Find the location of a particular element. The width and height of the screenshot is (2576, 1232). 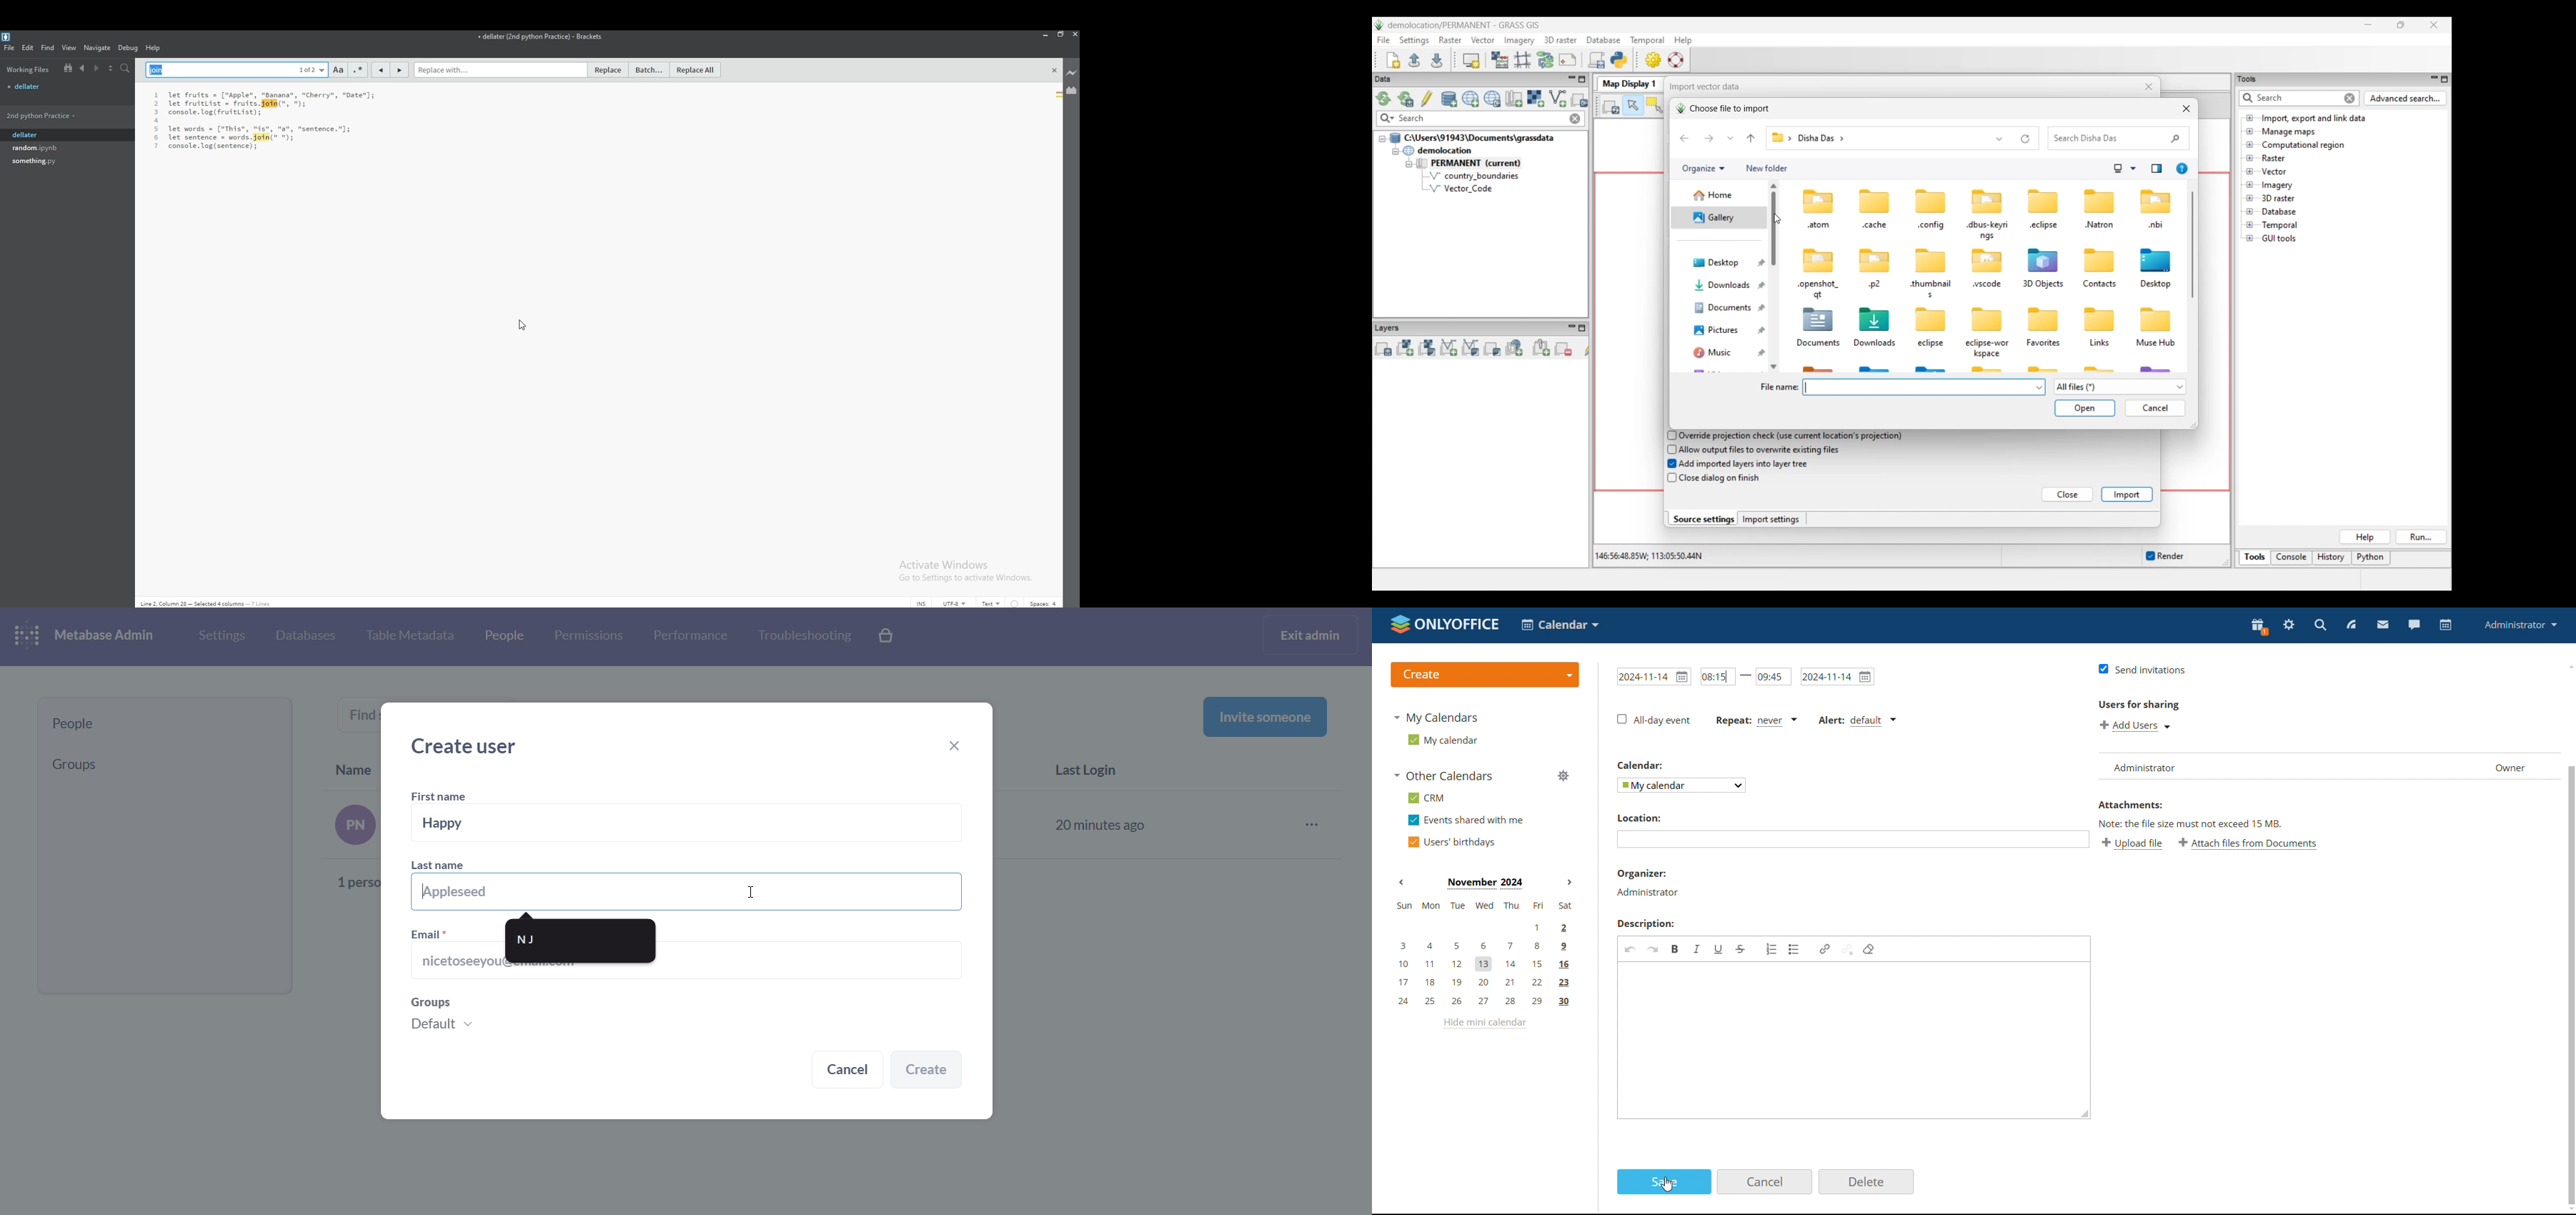

present is located at coordinates (2259, 627).